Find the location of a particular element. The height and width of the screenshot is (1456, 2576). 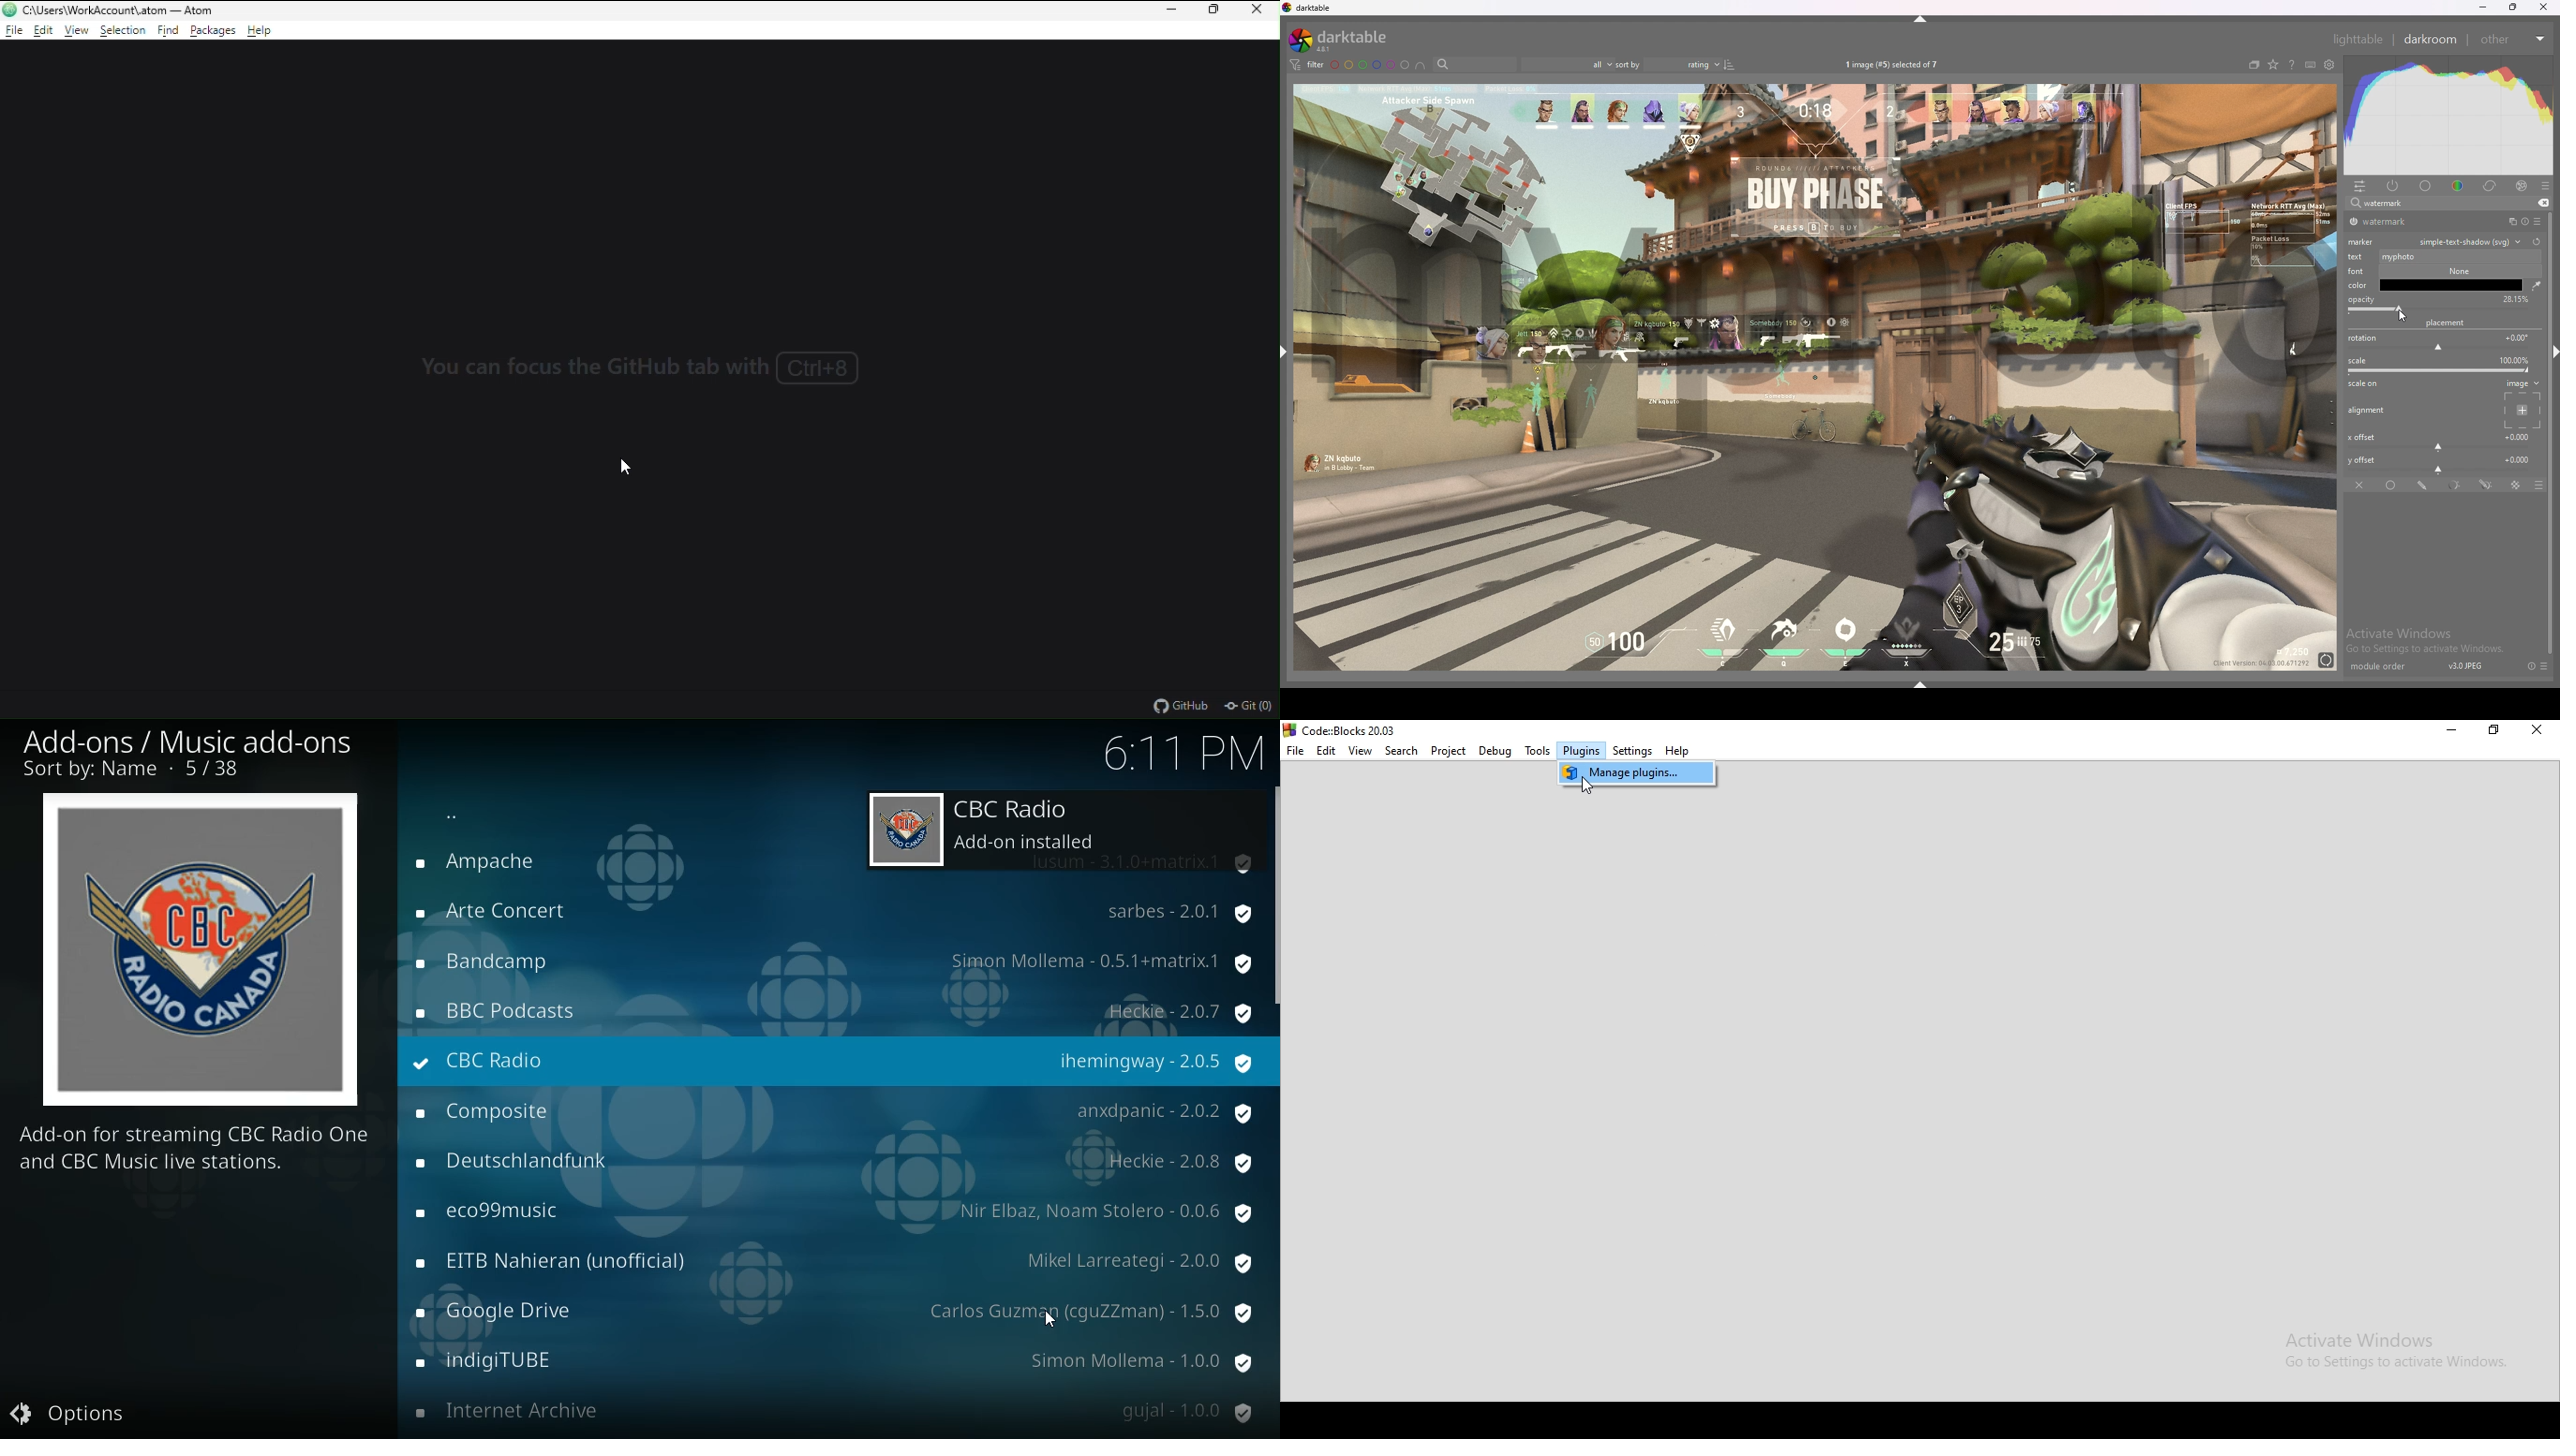

other is located at coordinates (2512, 39).